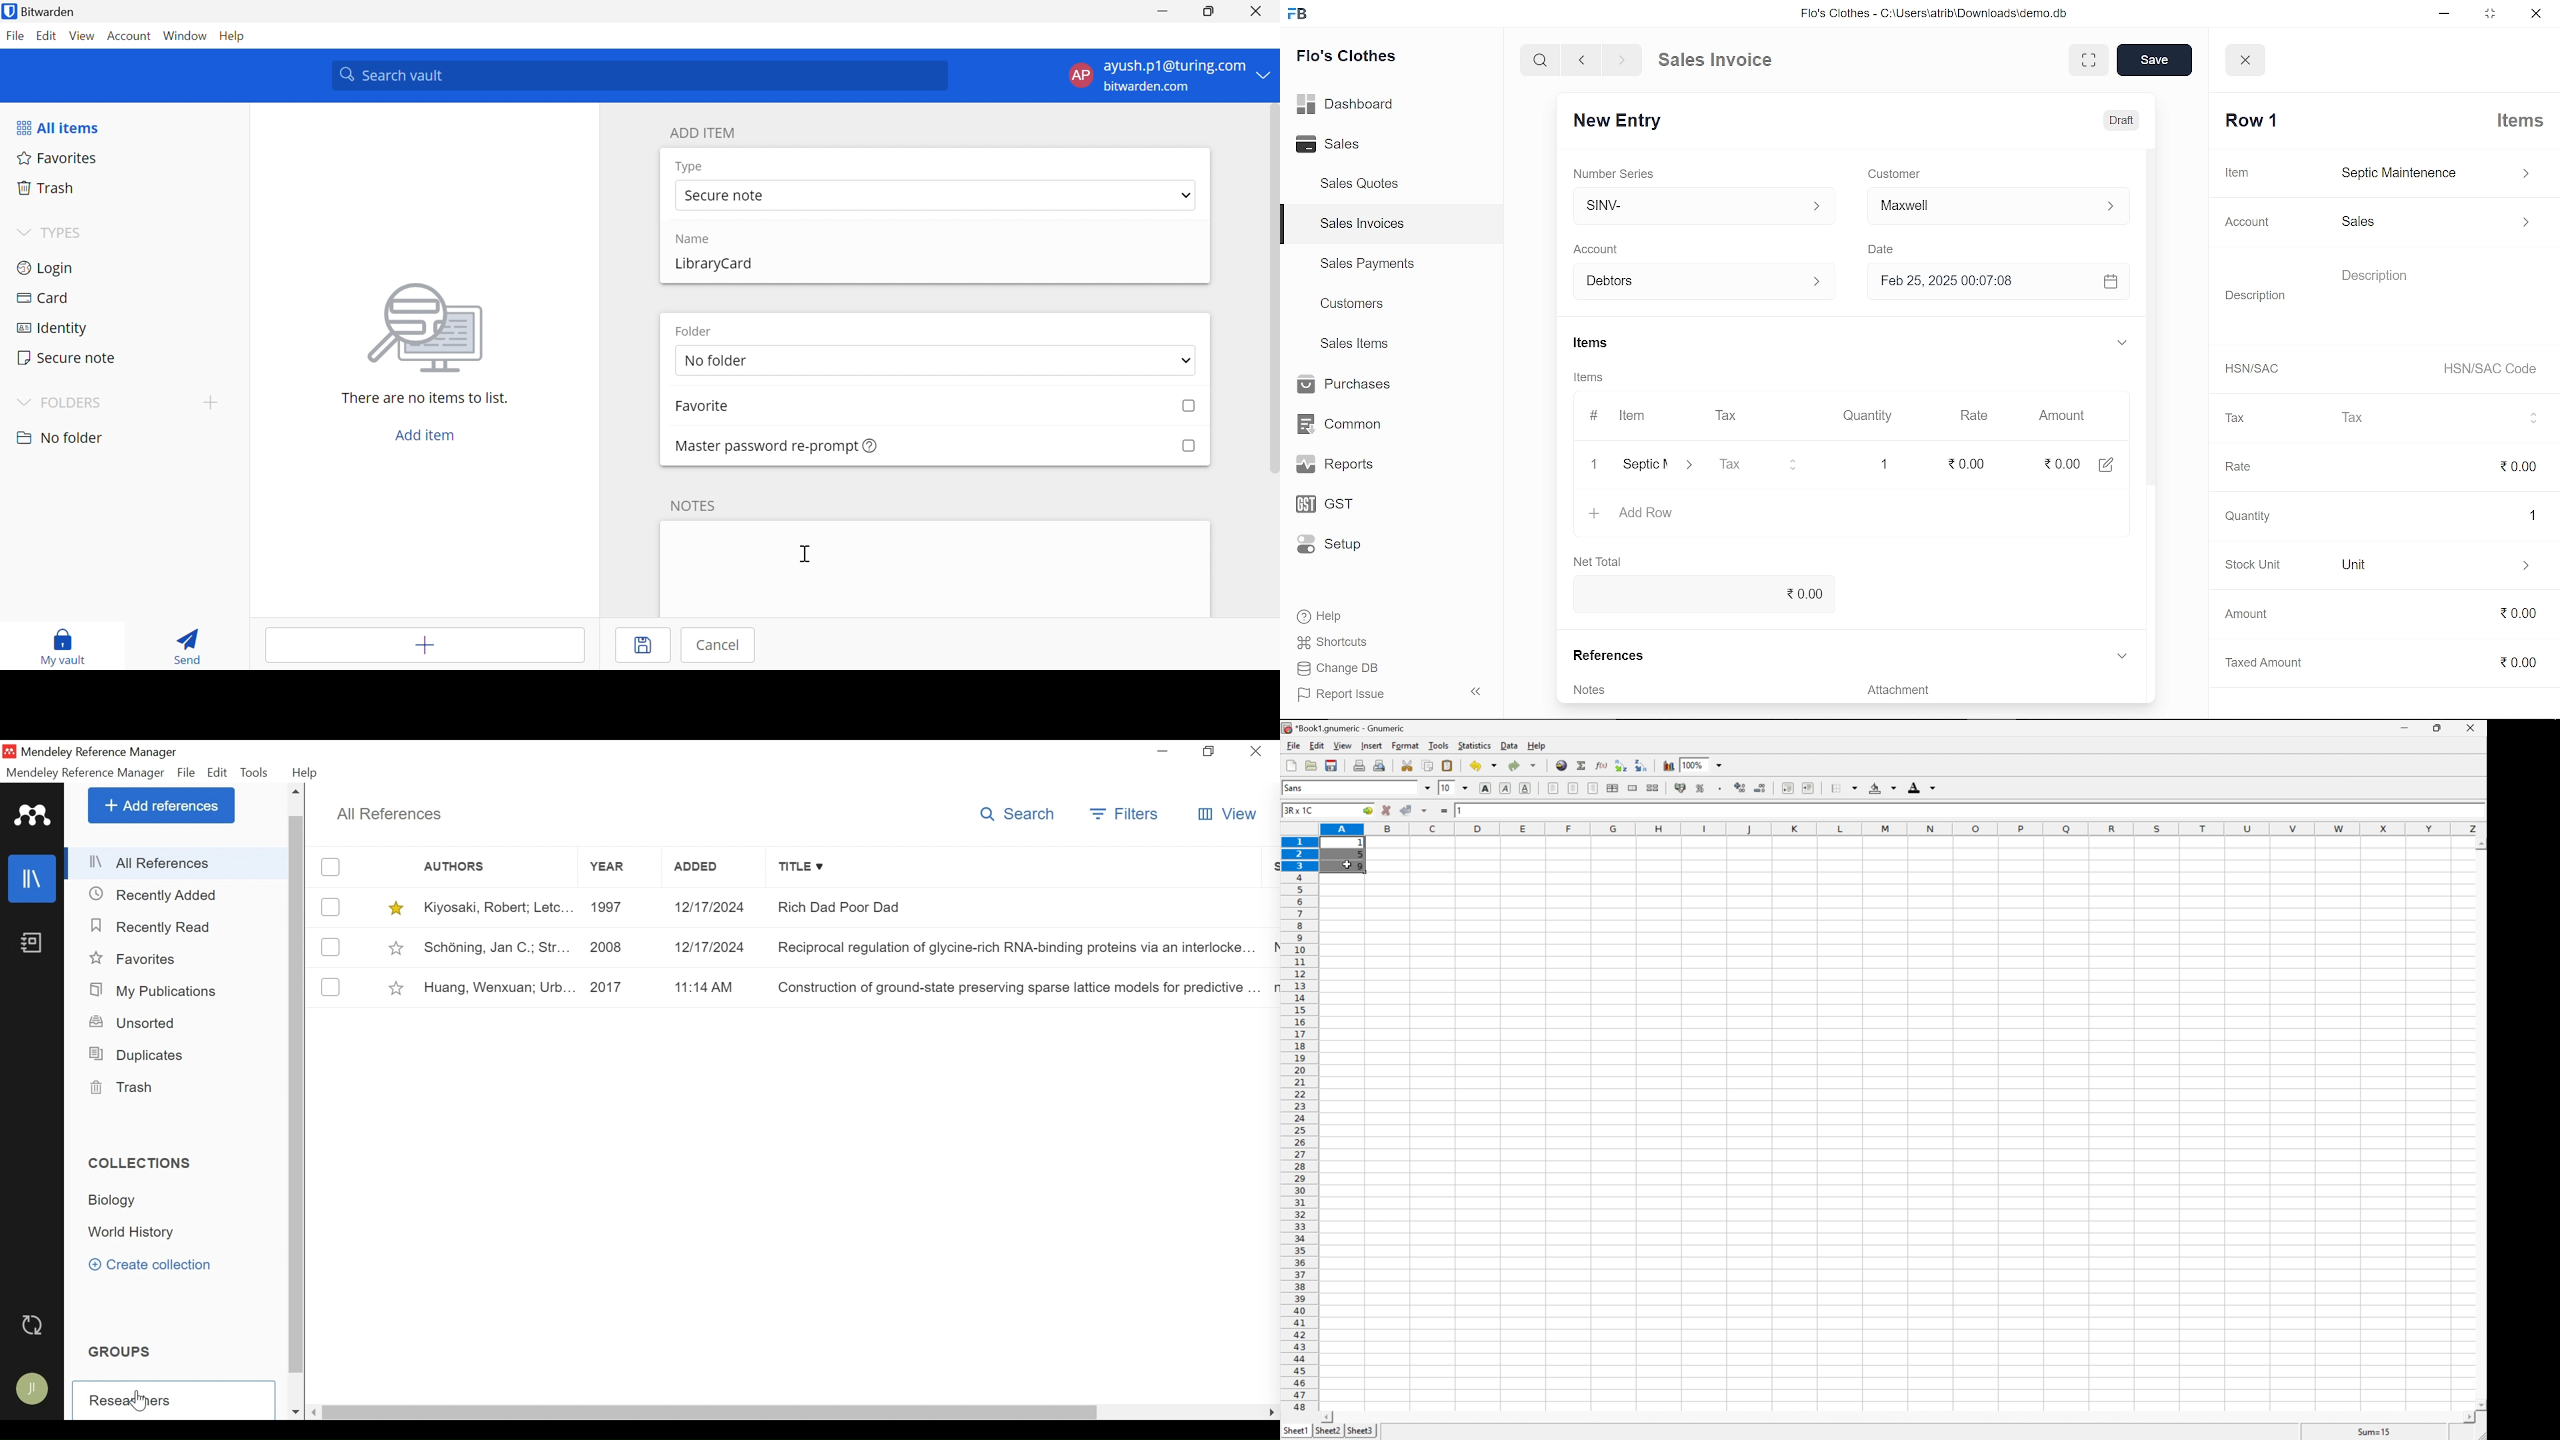 This screenshot has width=2576, height=1456. Describe the element at coordinates (619, 908) in the screenshot. I see `1997` at that location.